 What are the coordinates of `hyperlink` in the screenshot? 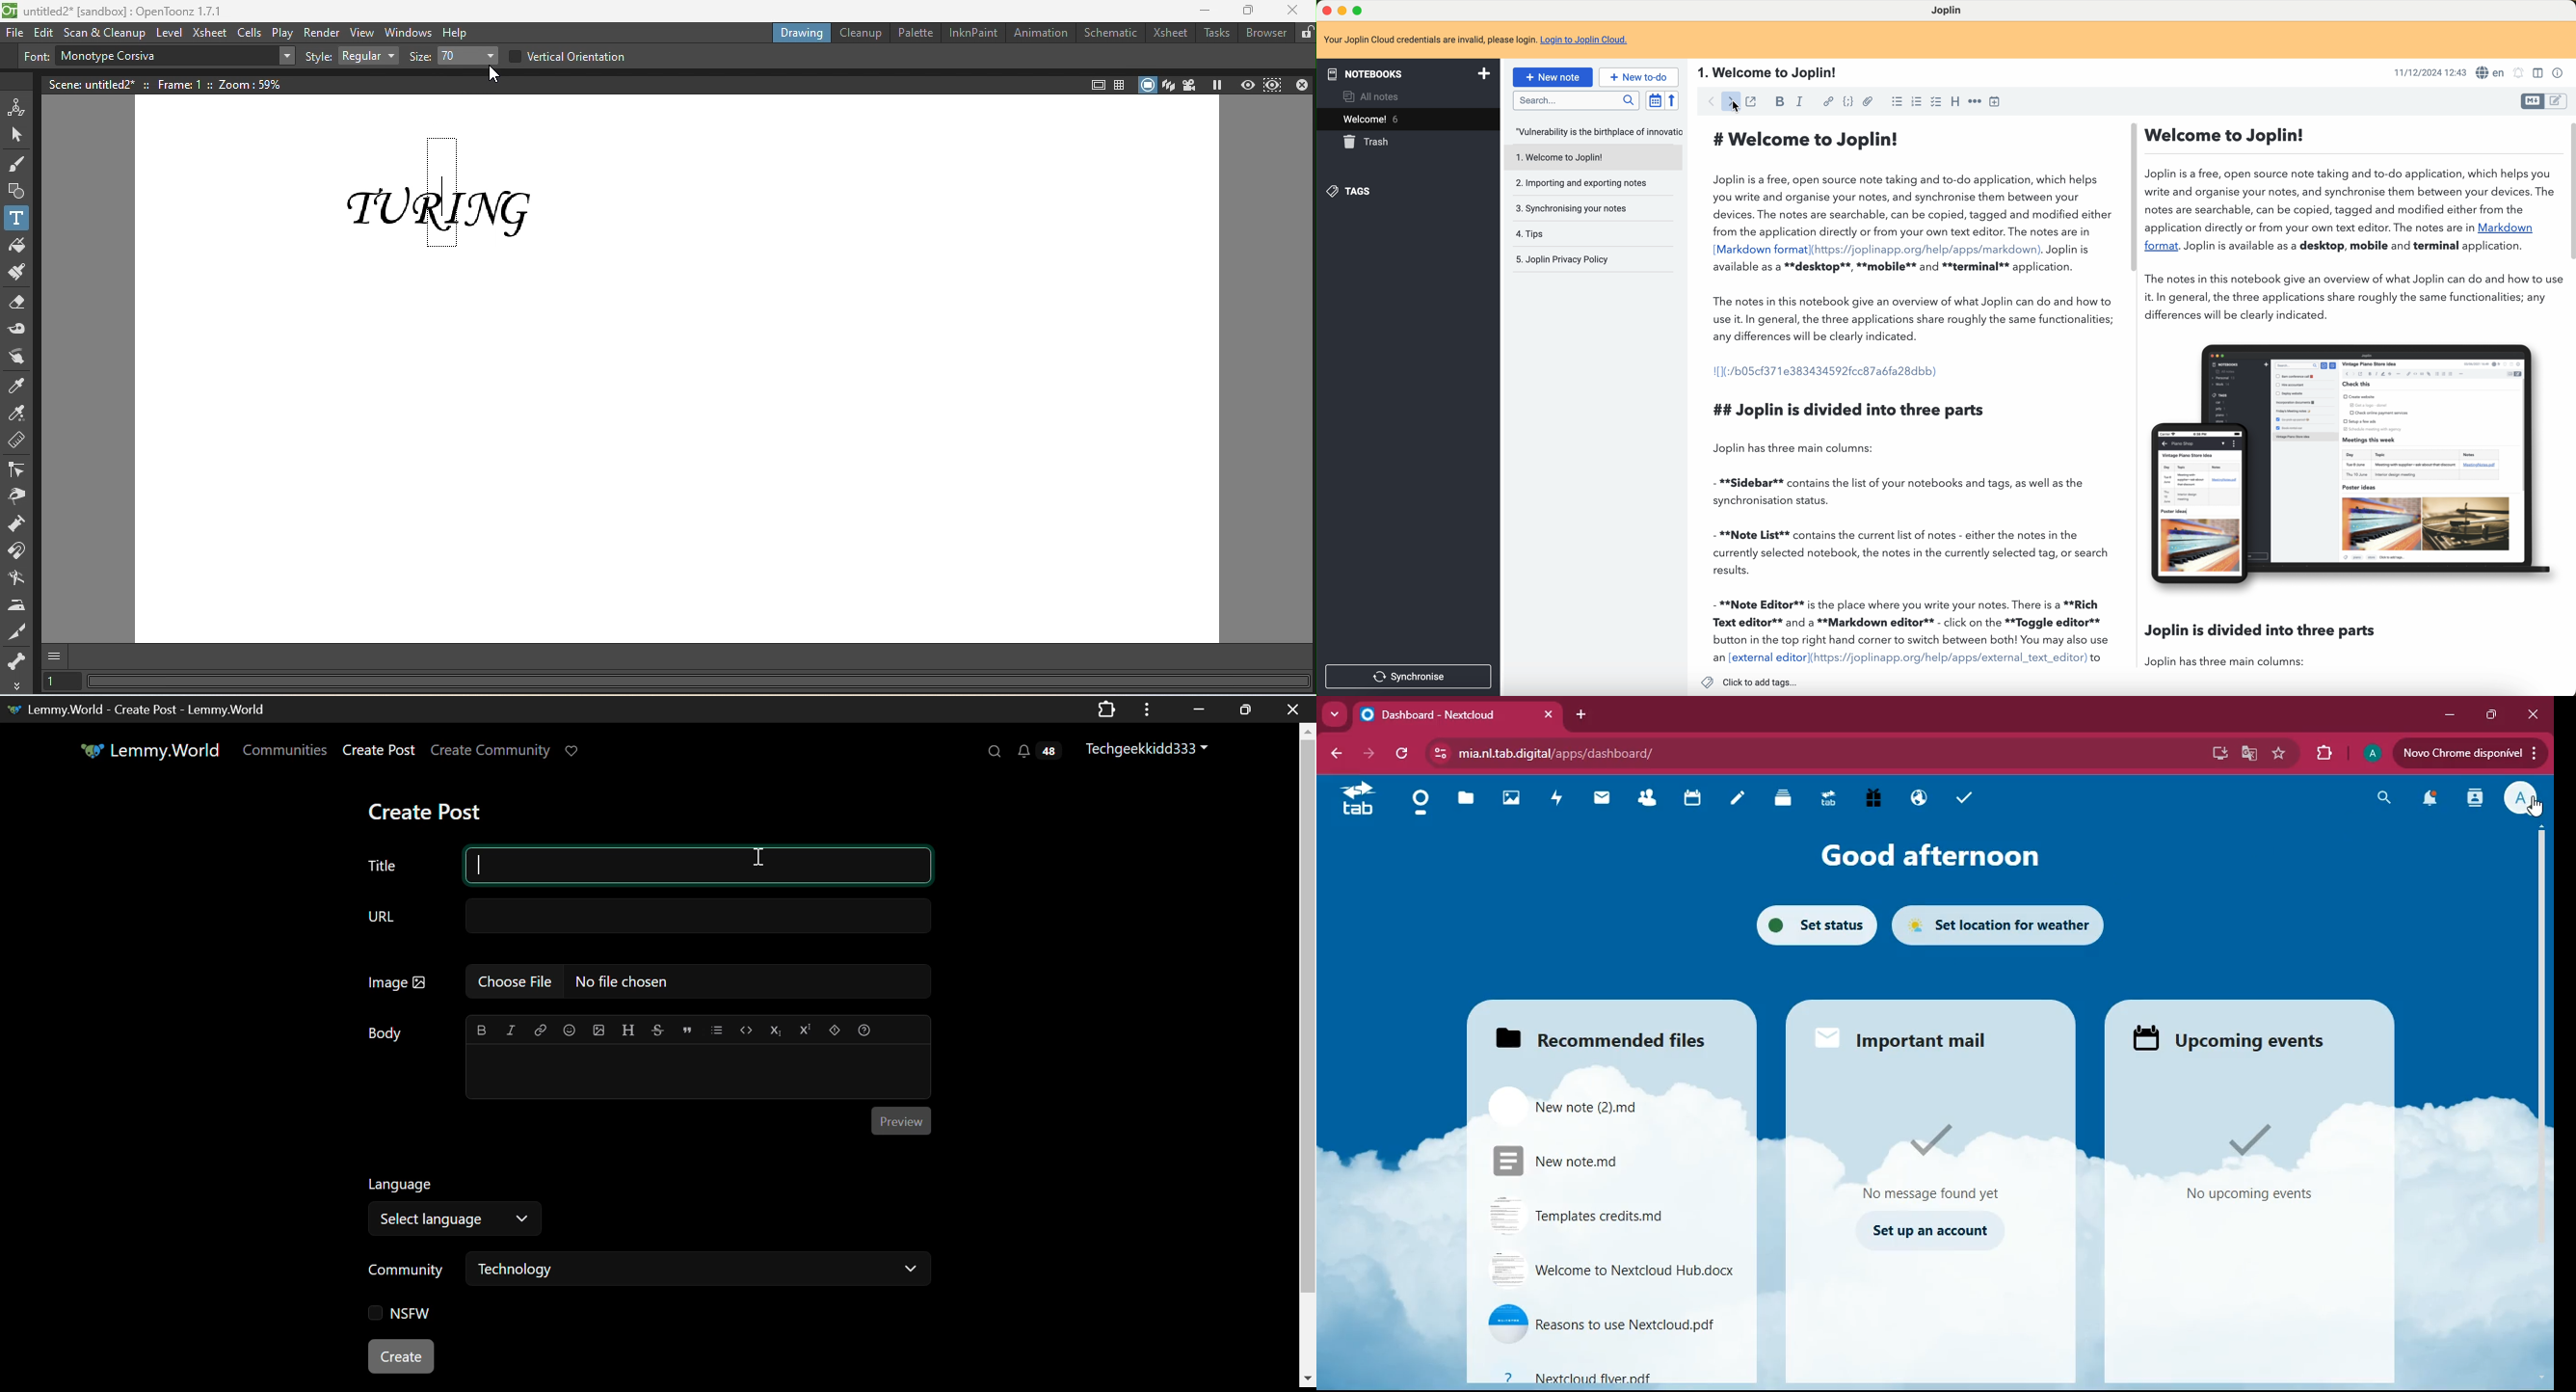 It's located at (1825, 101).